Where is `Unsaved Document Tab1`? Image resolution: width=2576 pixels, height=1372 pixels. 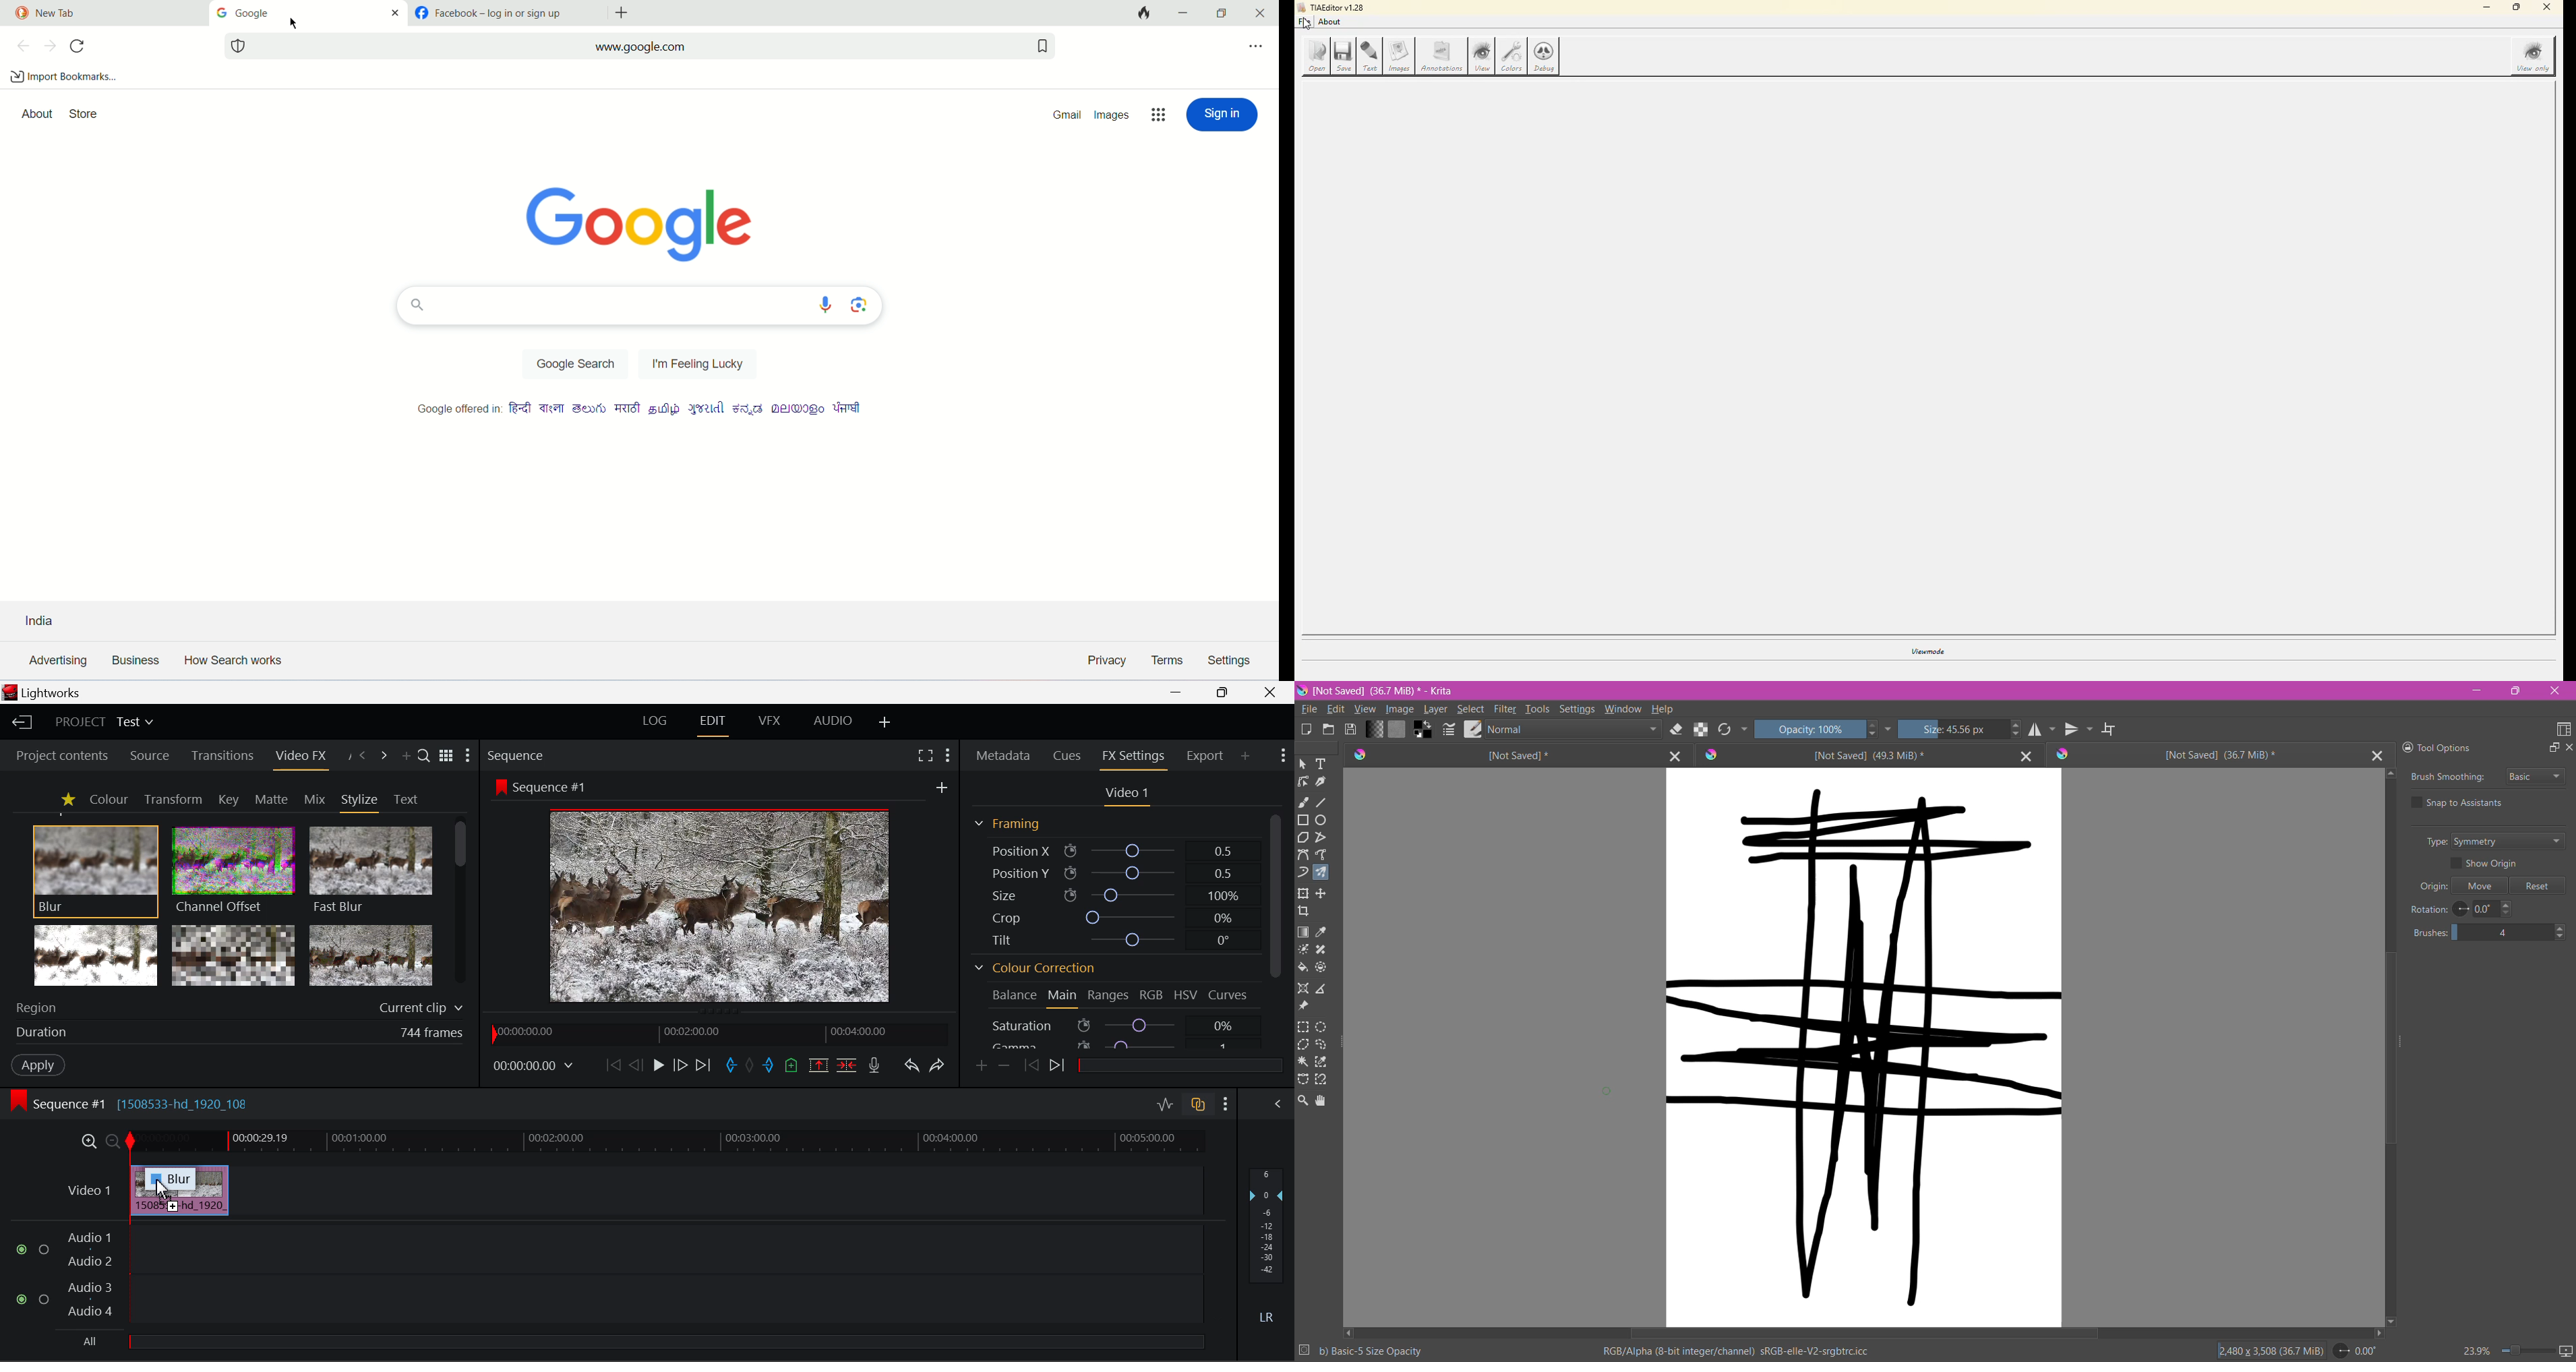 Unsaved Document Tab1 is located at coordinates (1495, 755).